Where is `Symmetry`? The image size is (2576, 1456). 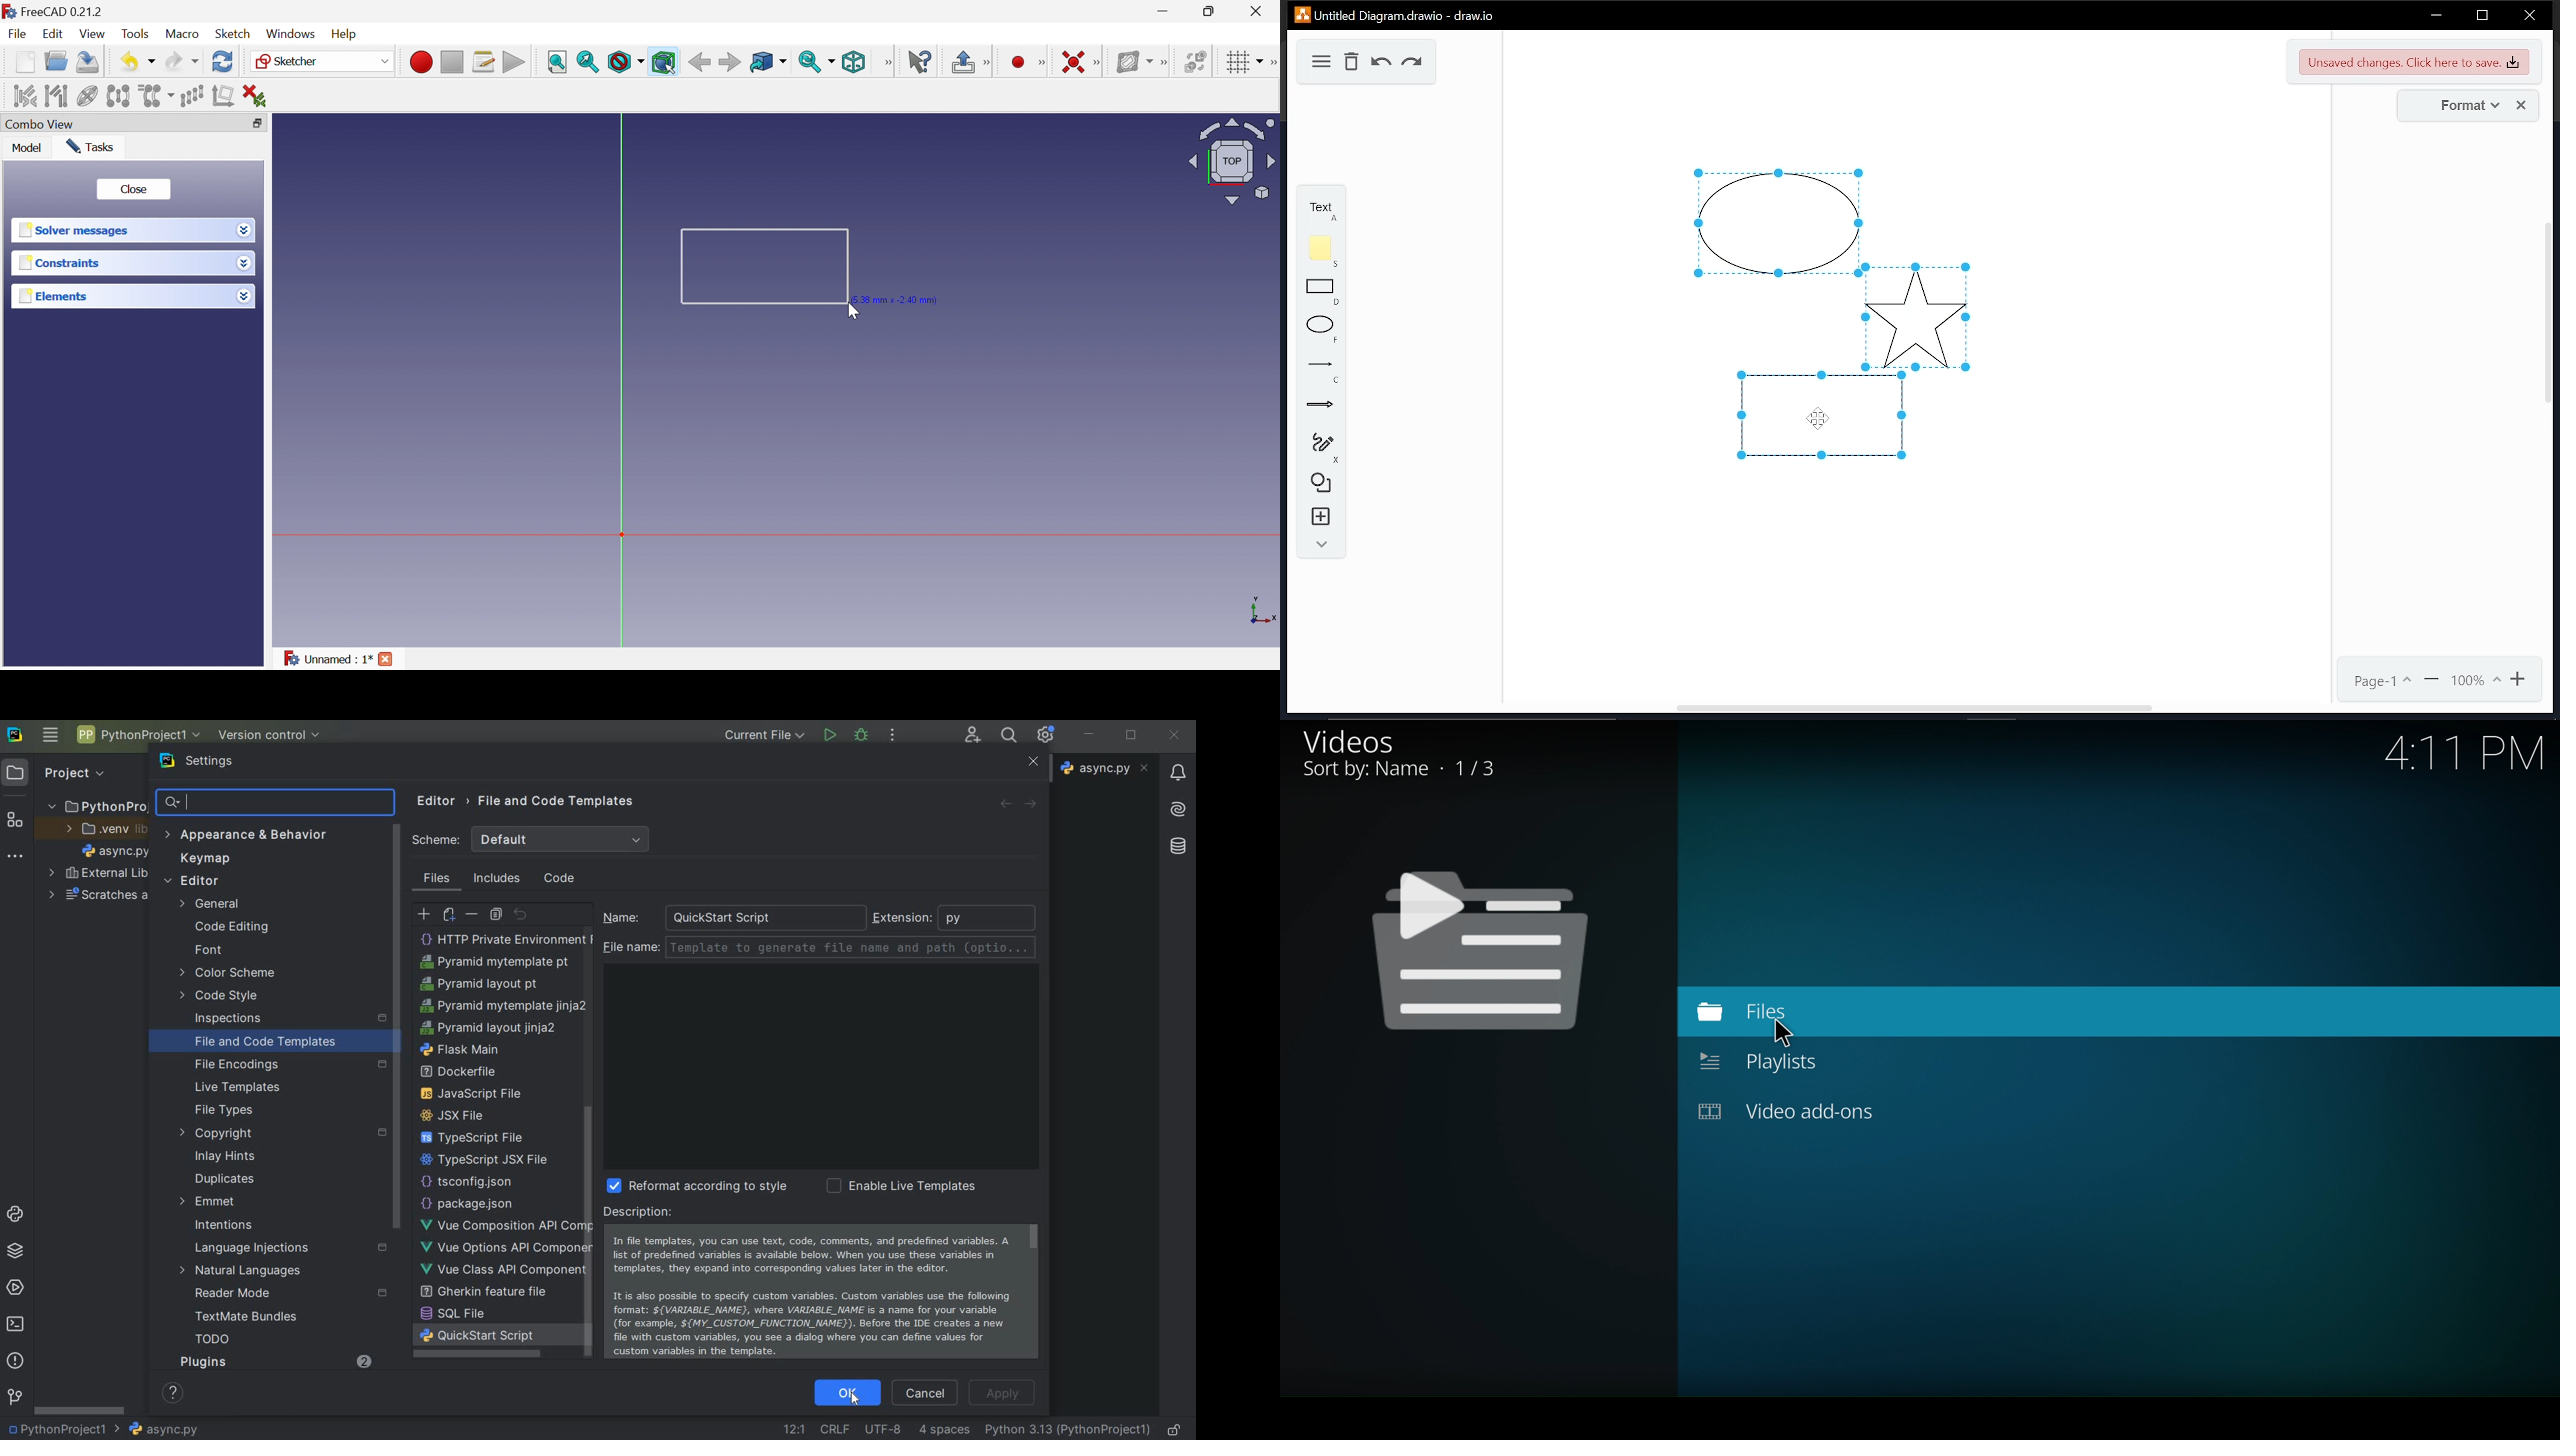 Symmetry is located at coordinates (119, 97).